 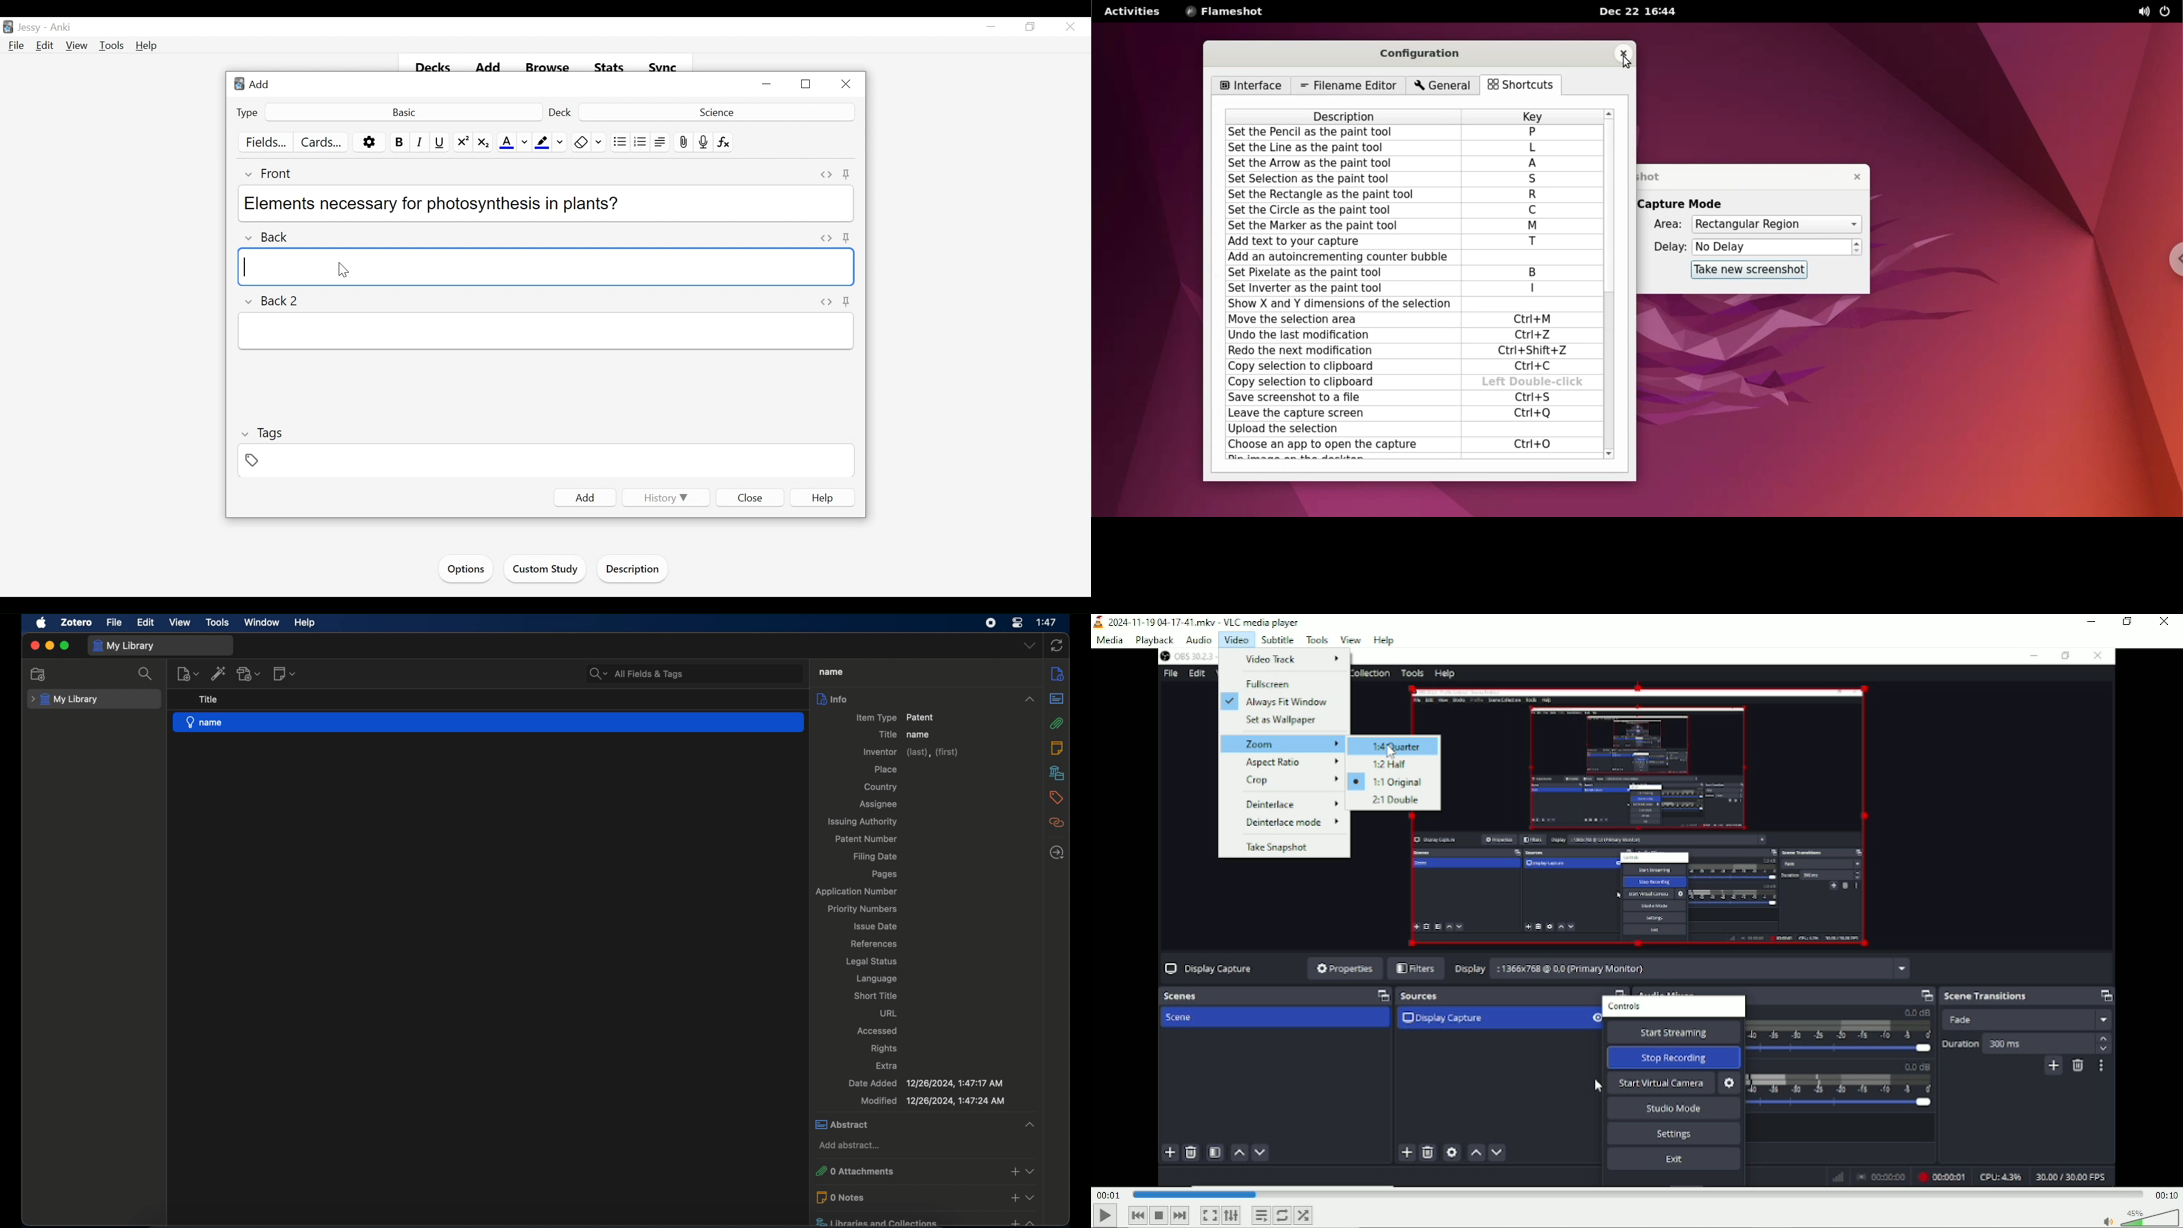 What do you see at coordinates (51, 645) in the screenshot?
I see `minimize` at bounding box center [51, 645].